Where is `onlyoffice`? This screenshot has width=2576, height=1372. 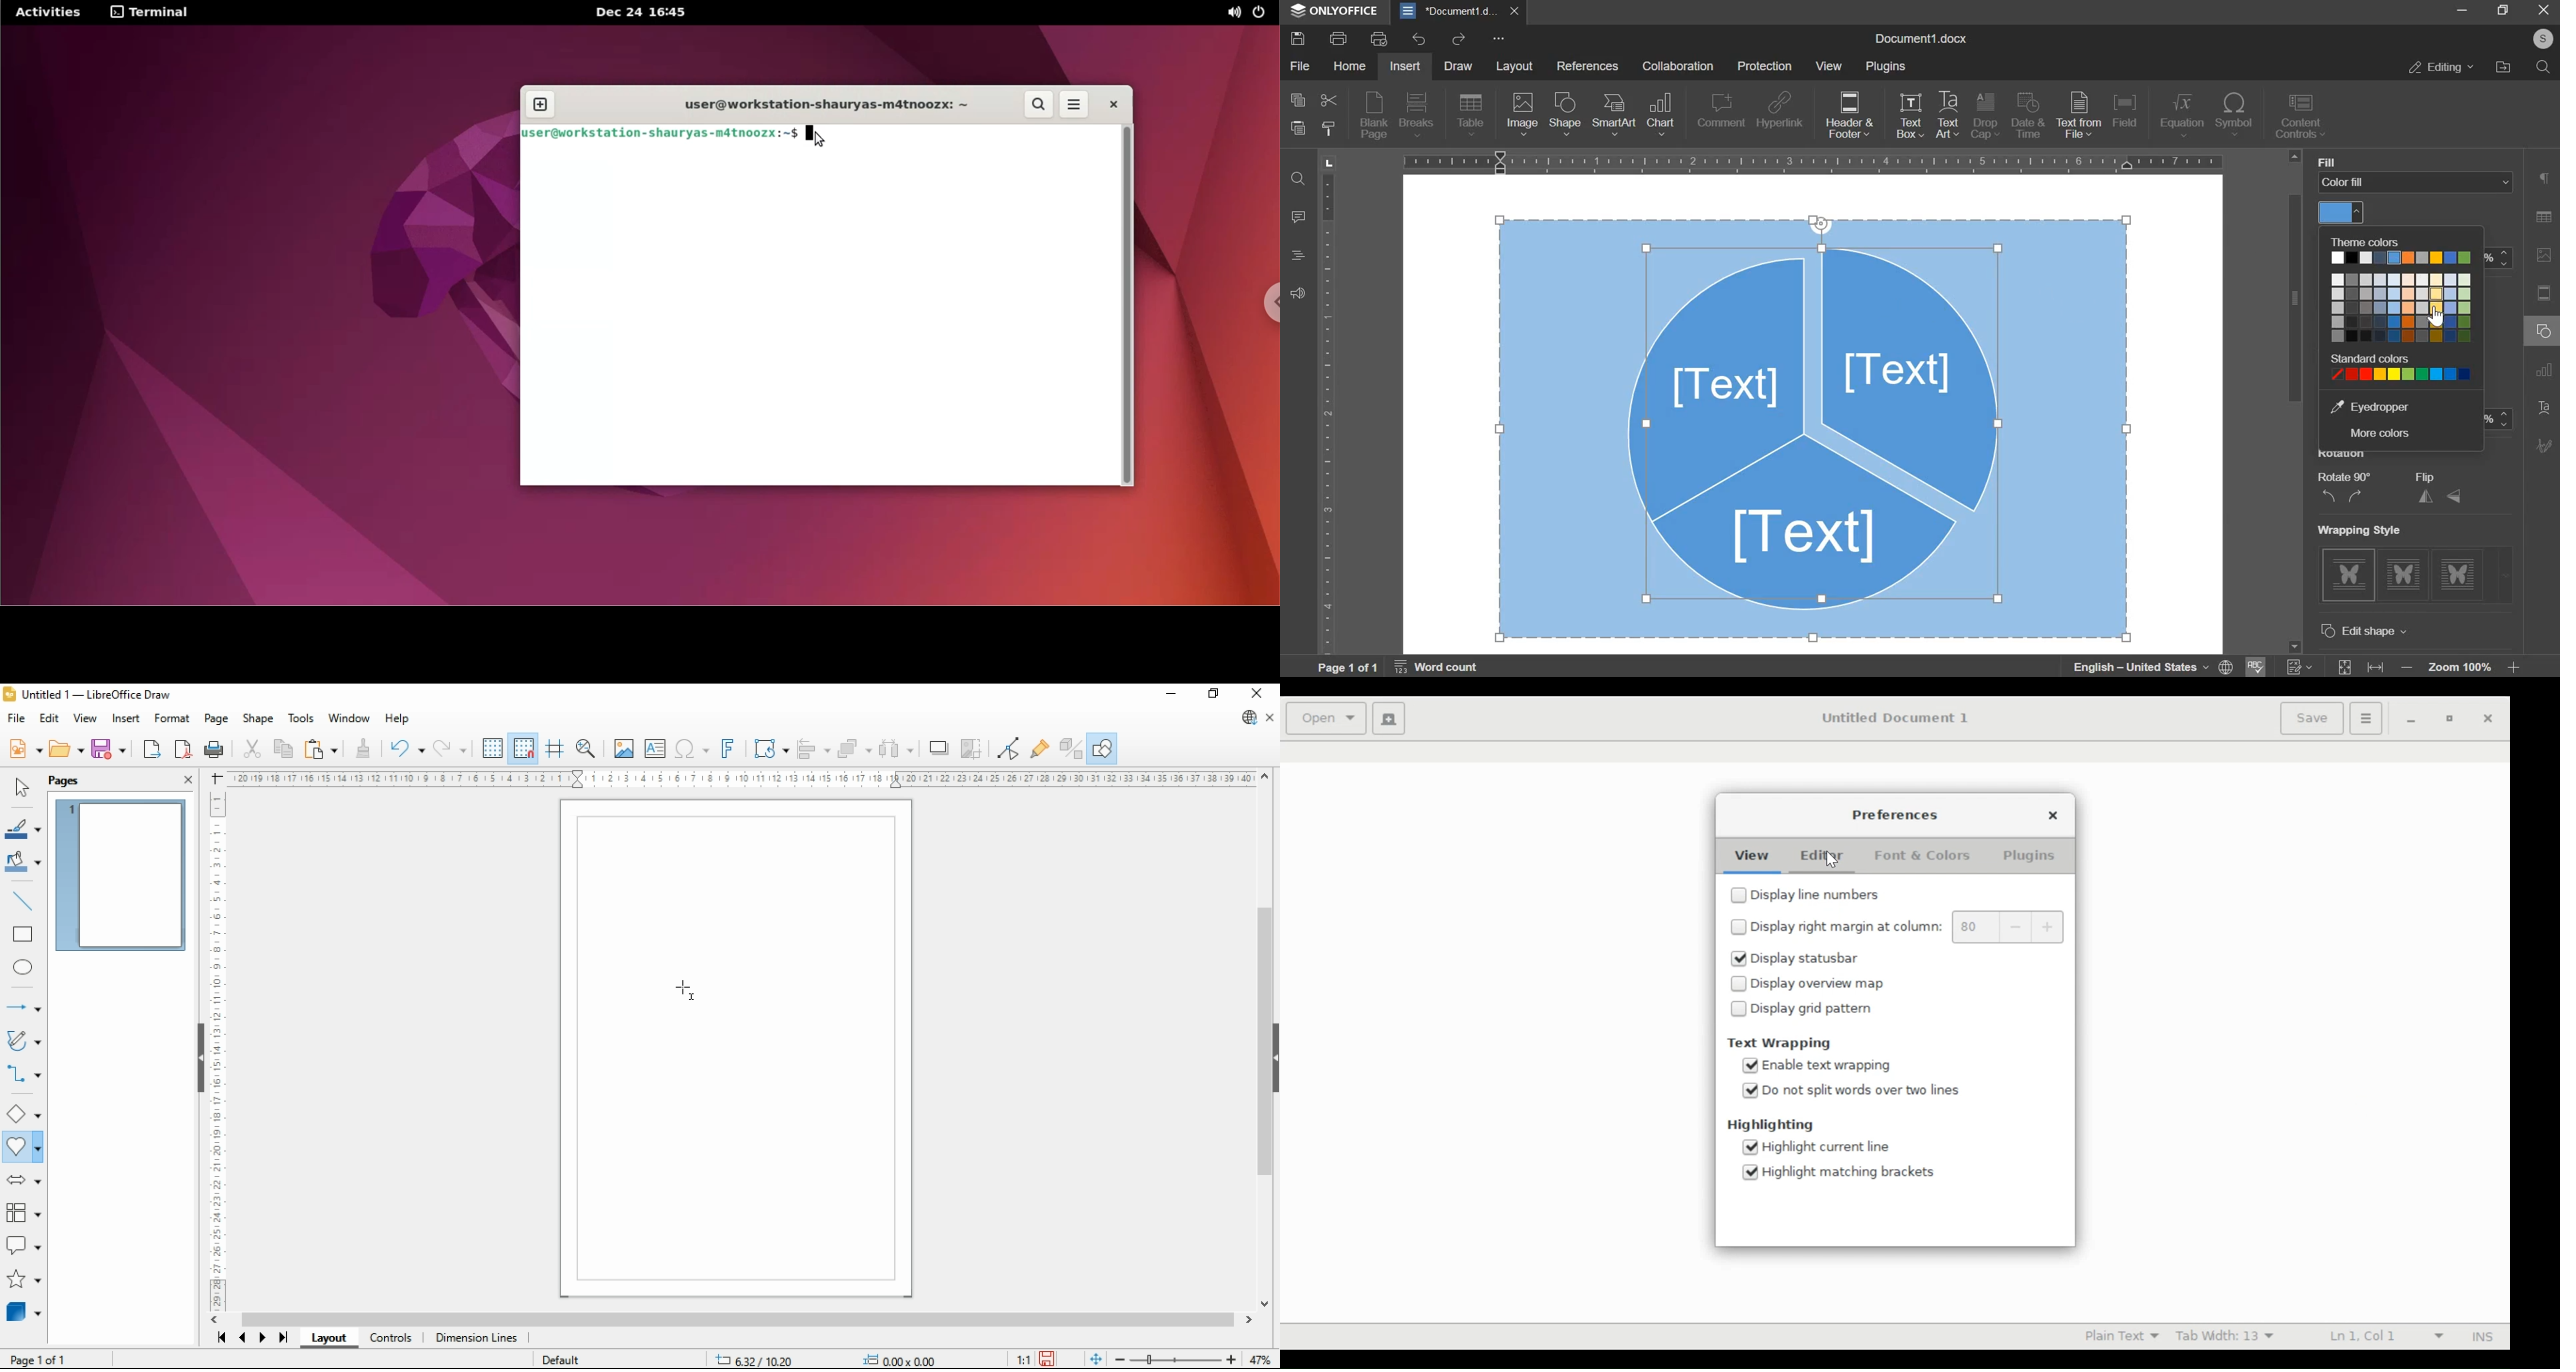 onlyoffice is located at coordinates (1332, 9).